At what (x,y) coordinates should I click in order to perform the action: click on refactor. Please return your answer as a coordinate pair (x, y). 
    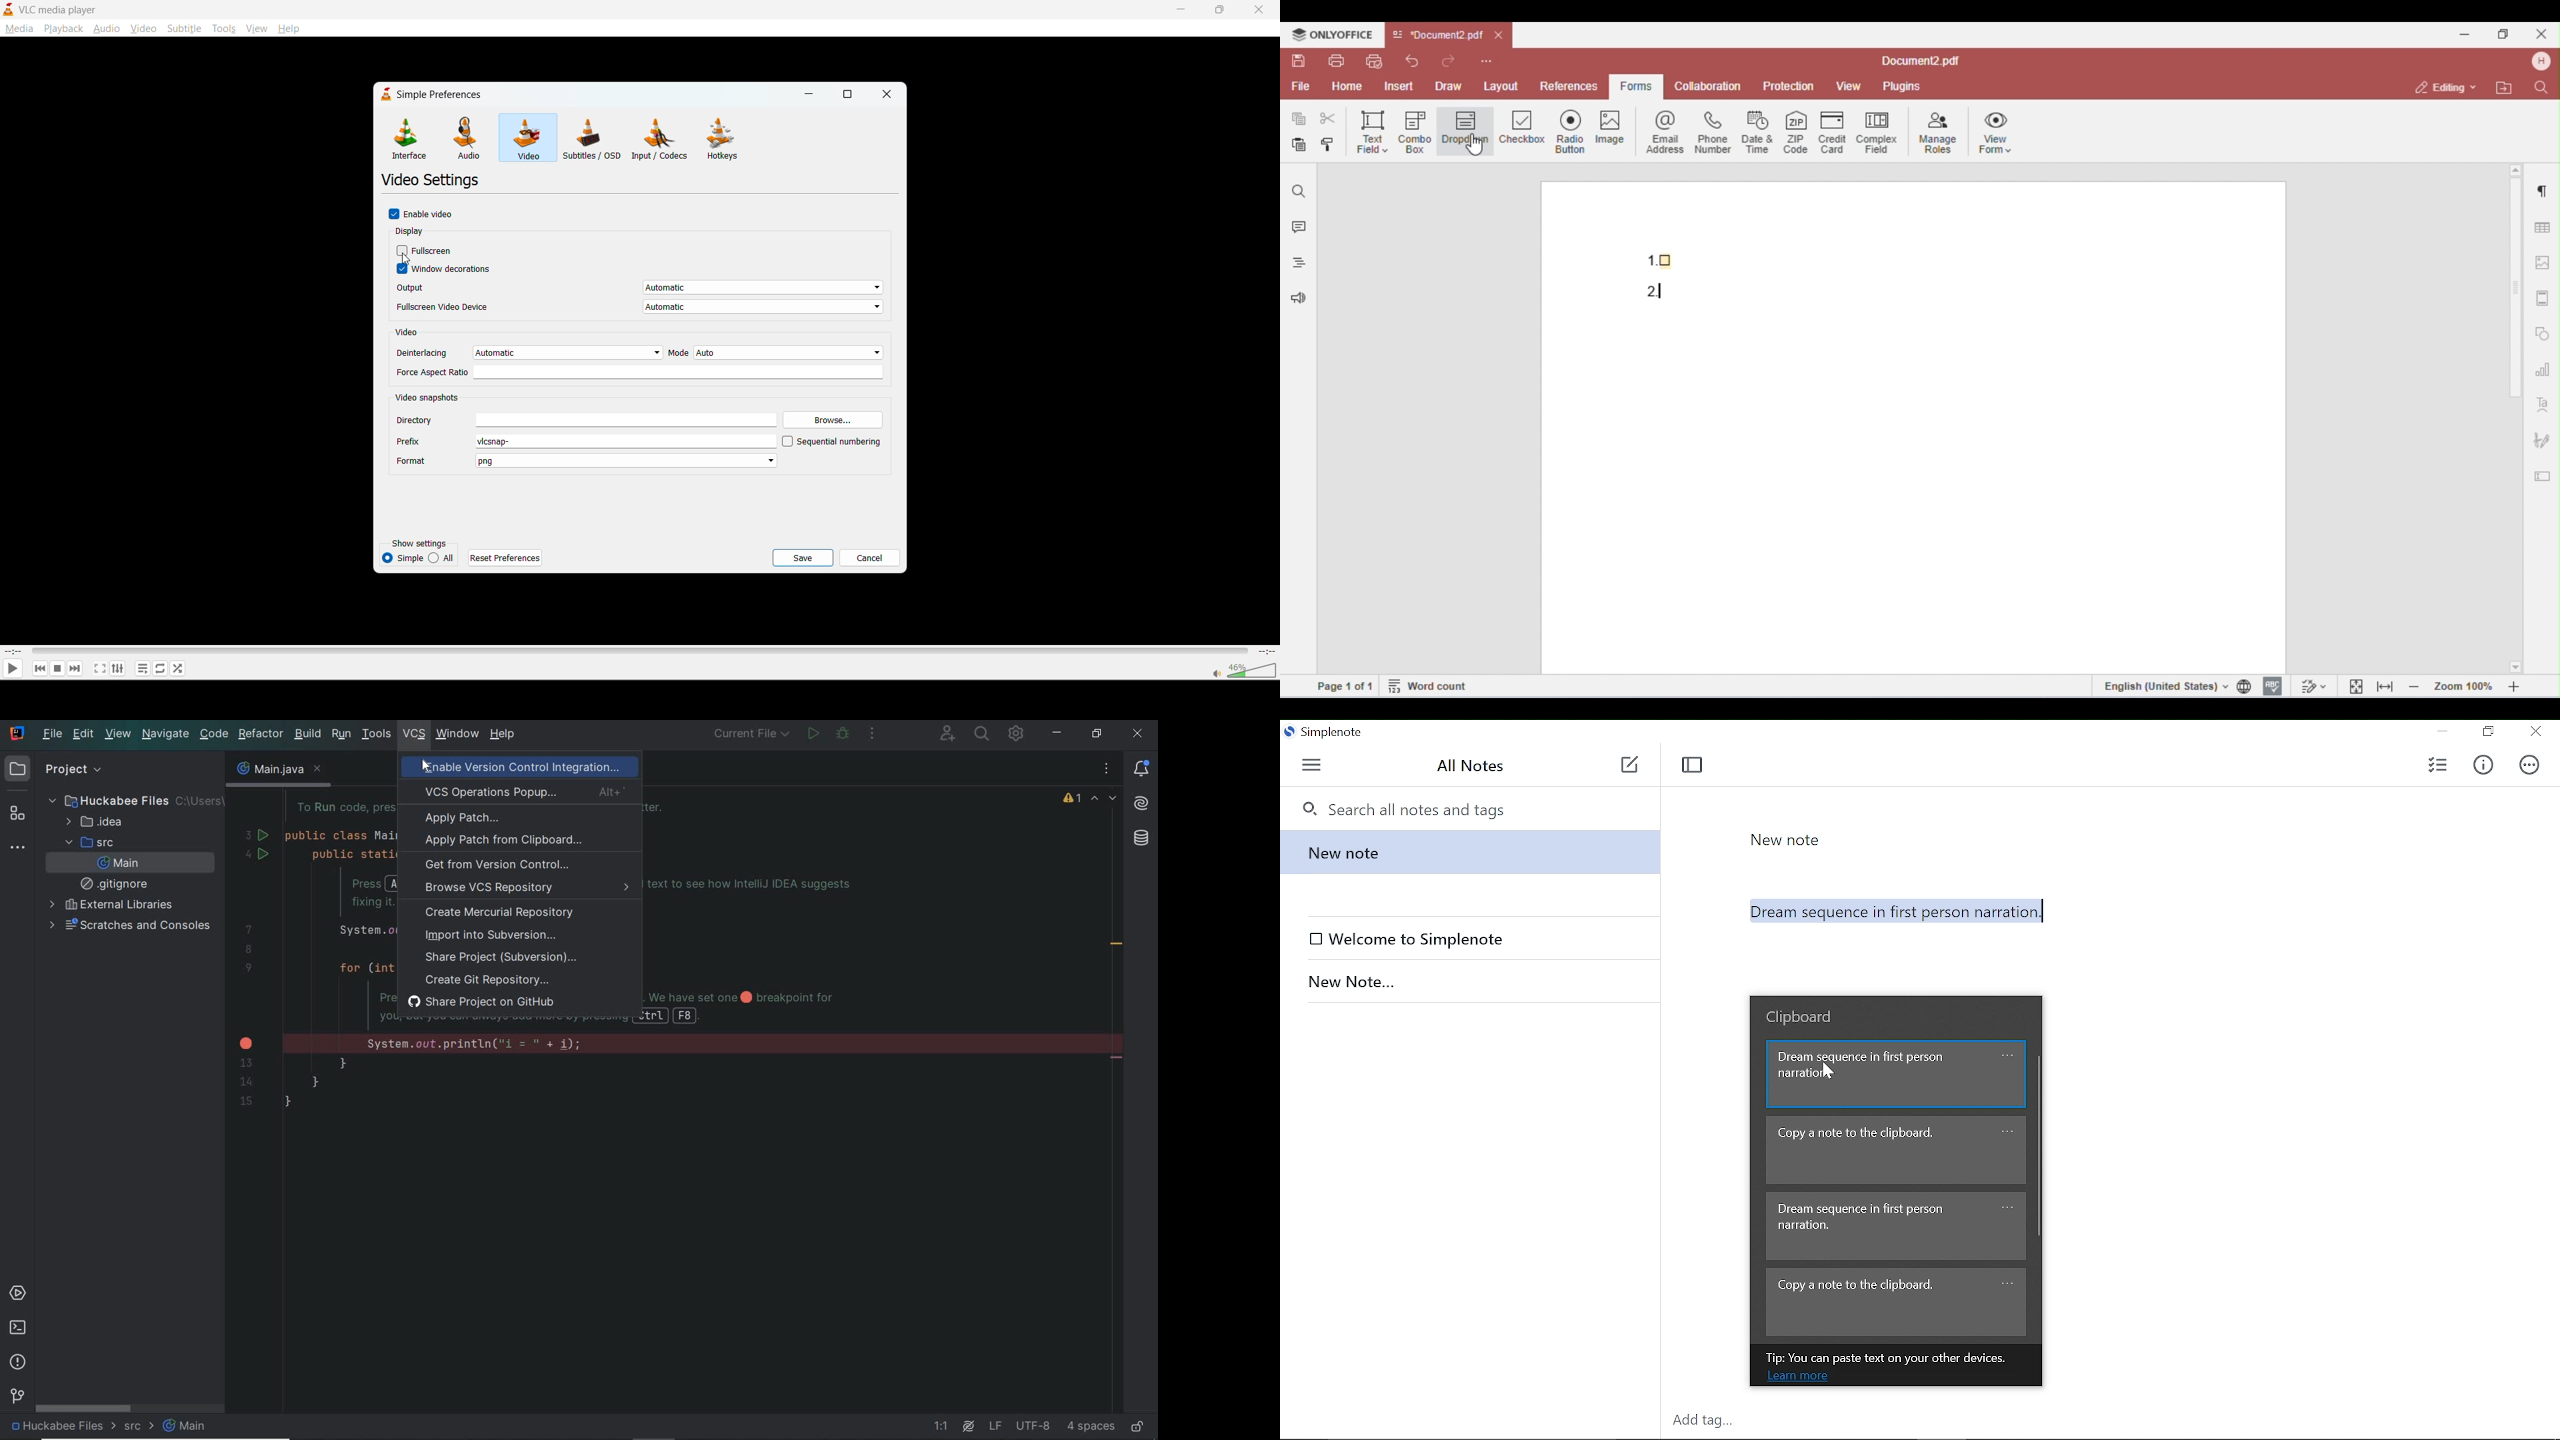
    Looking at the image, I should click on (261, 735).